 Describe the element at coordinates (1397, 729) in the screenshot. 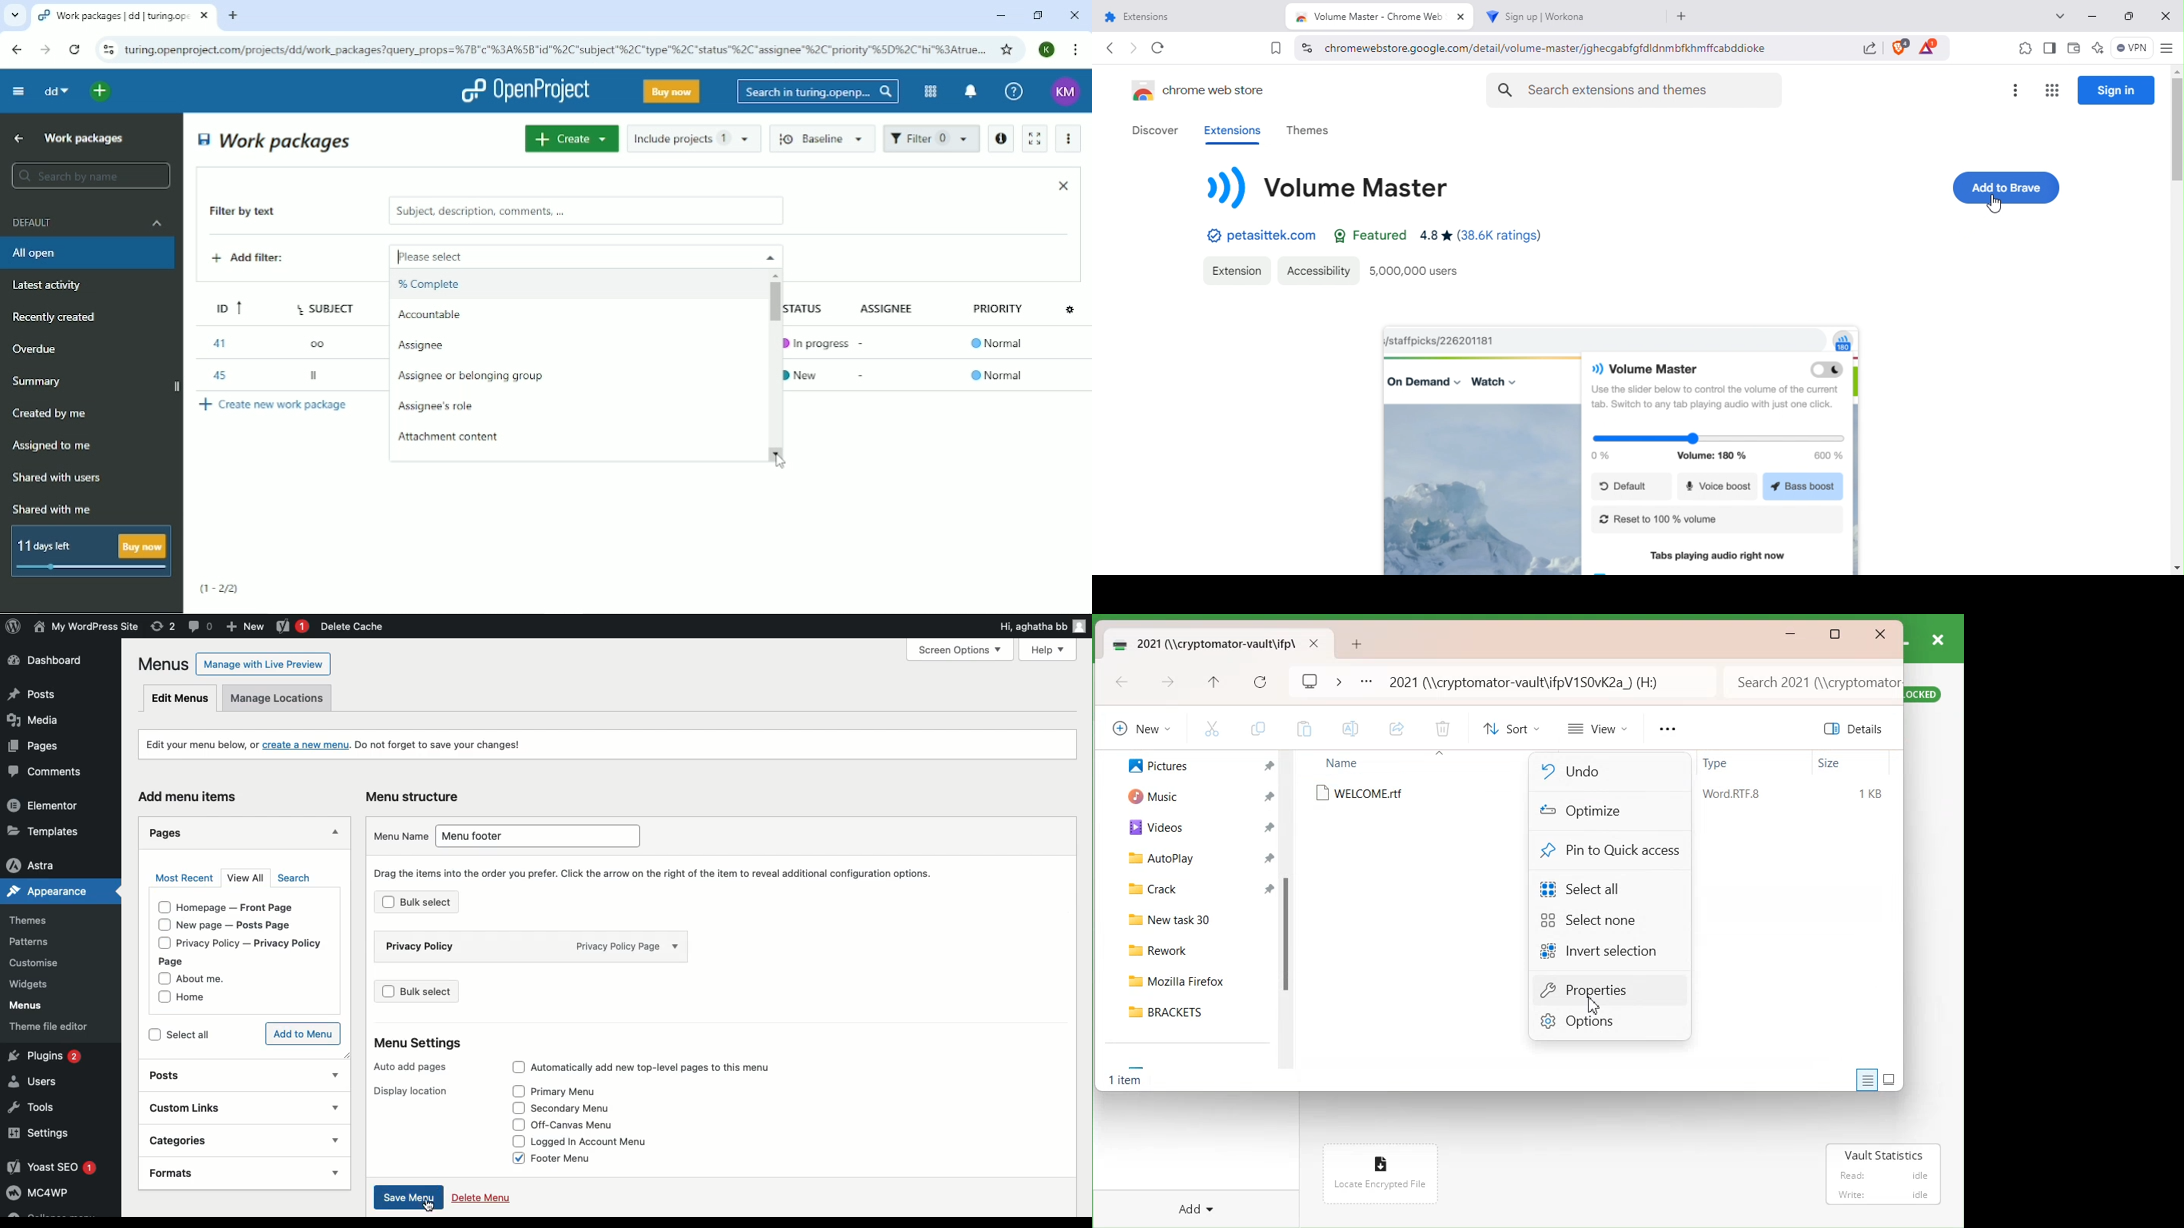

I see `Share` at that location.